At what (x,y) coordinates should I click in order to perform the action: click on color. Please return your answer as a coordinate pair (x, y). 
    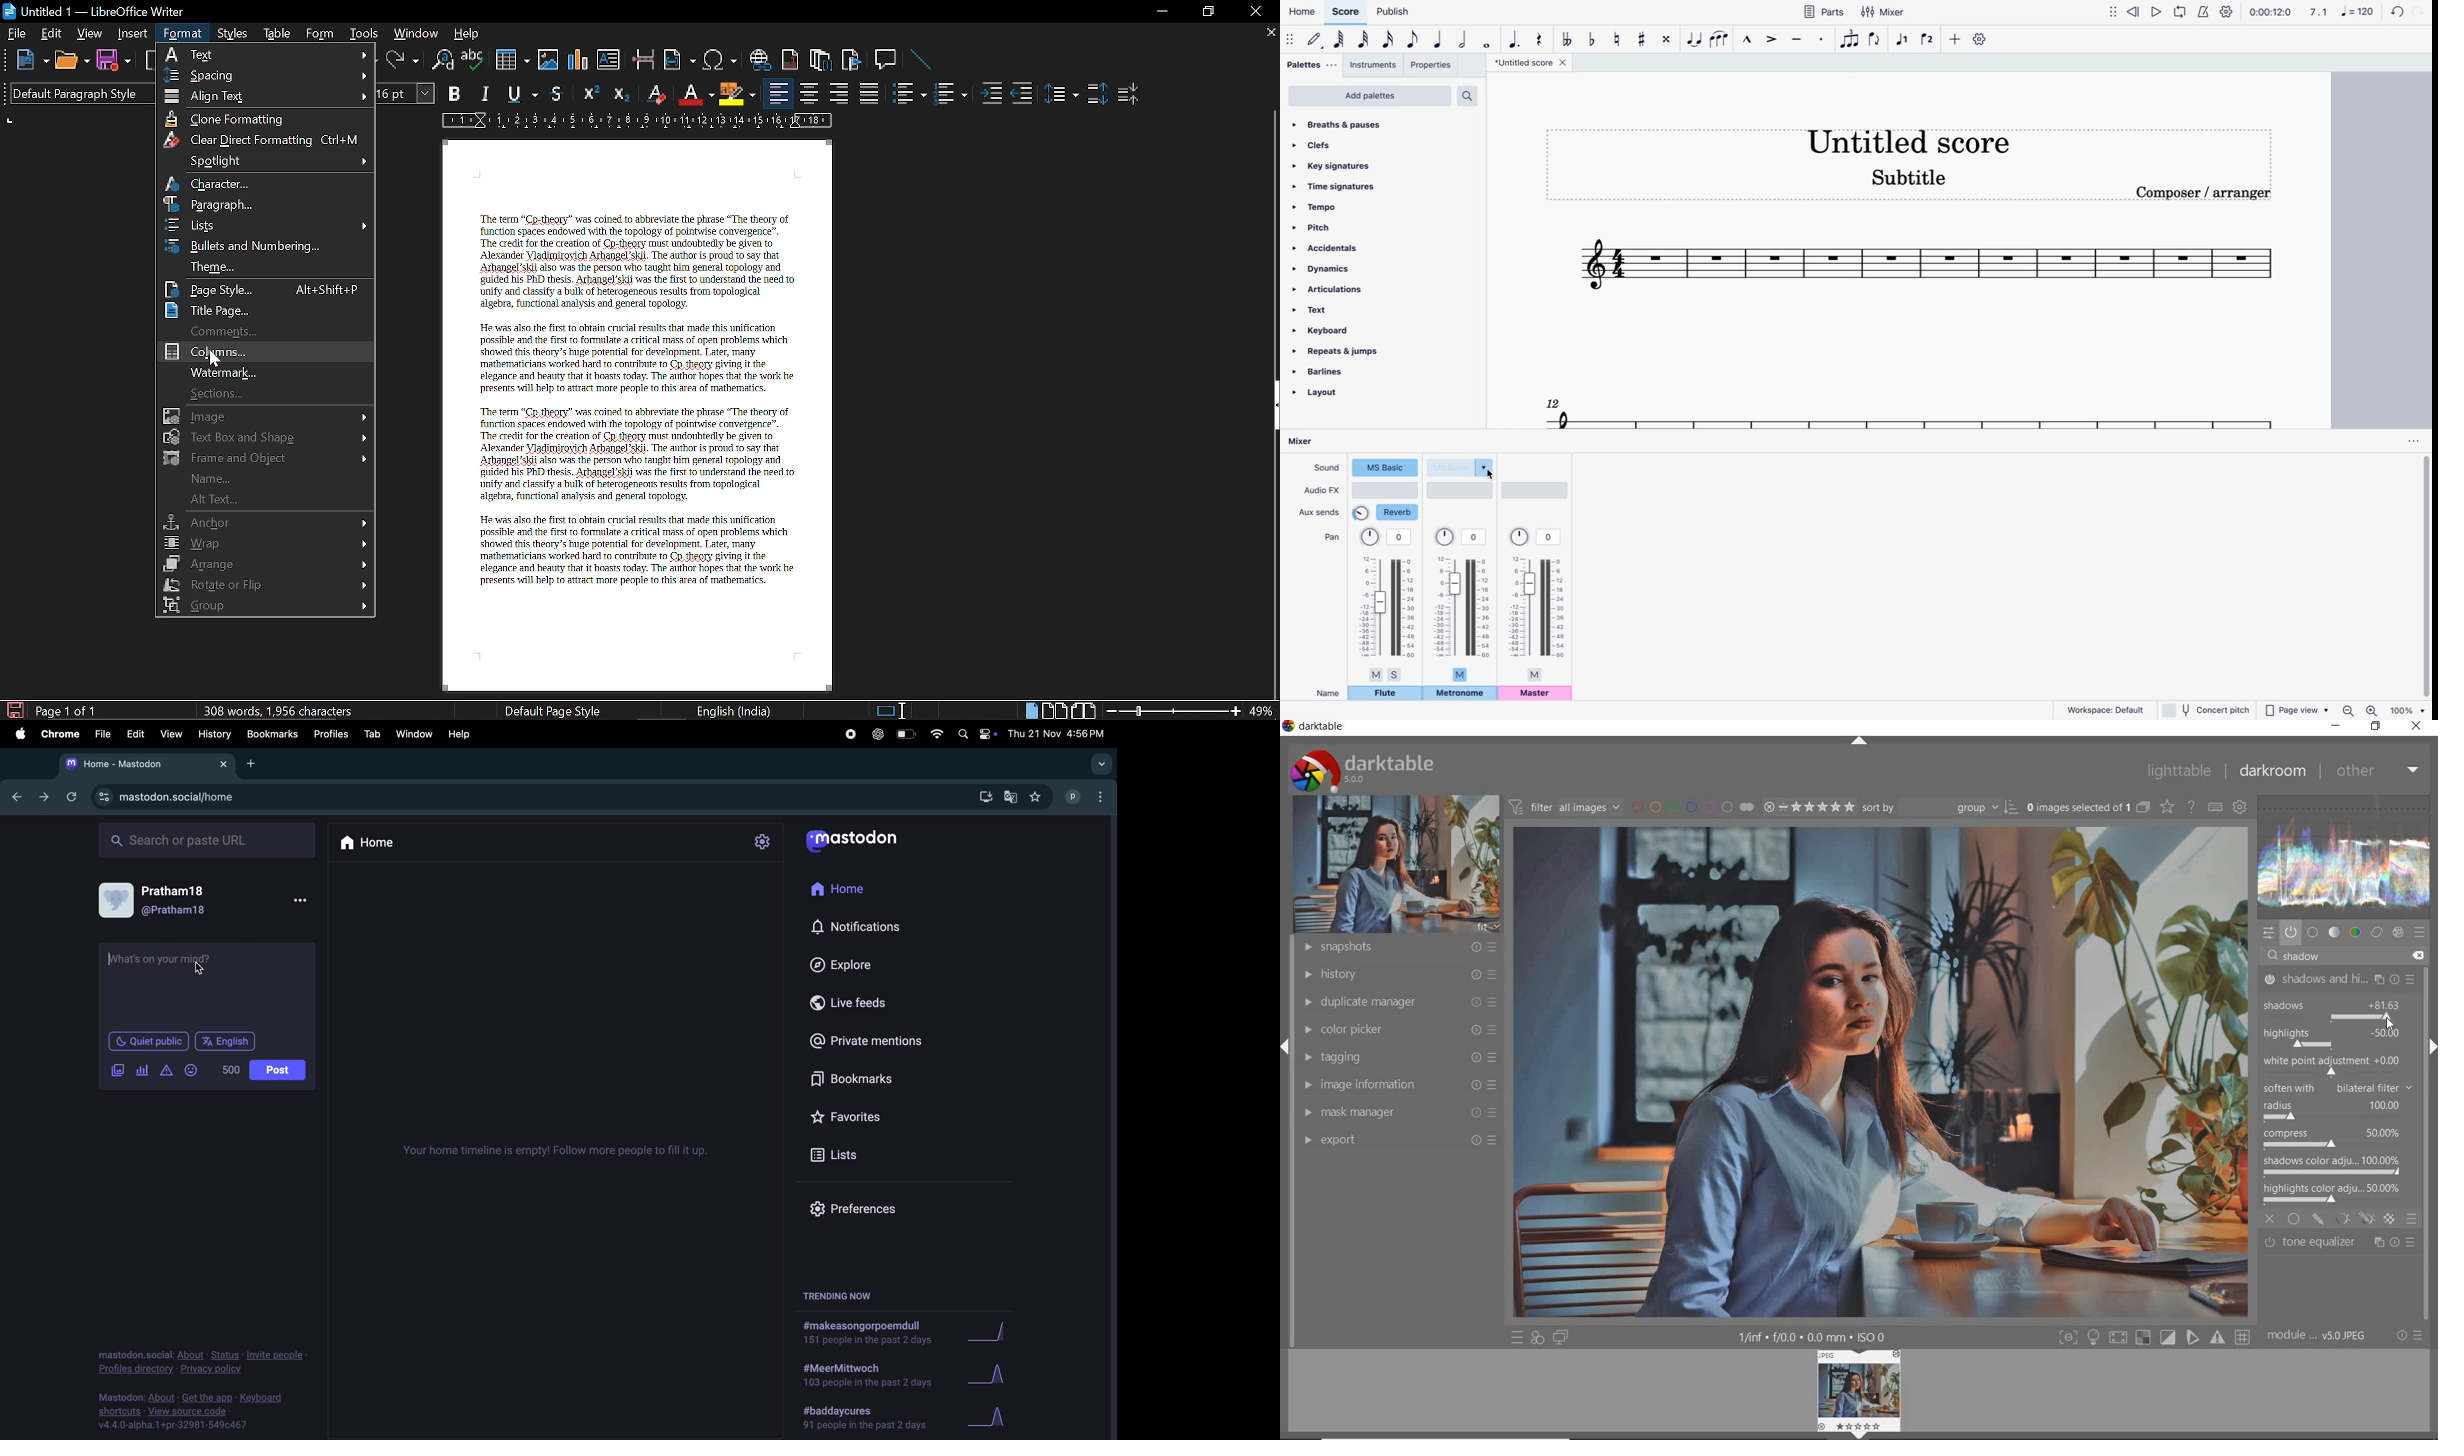
    Looking at the image, I should click on (2354, 932).